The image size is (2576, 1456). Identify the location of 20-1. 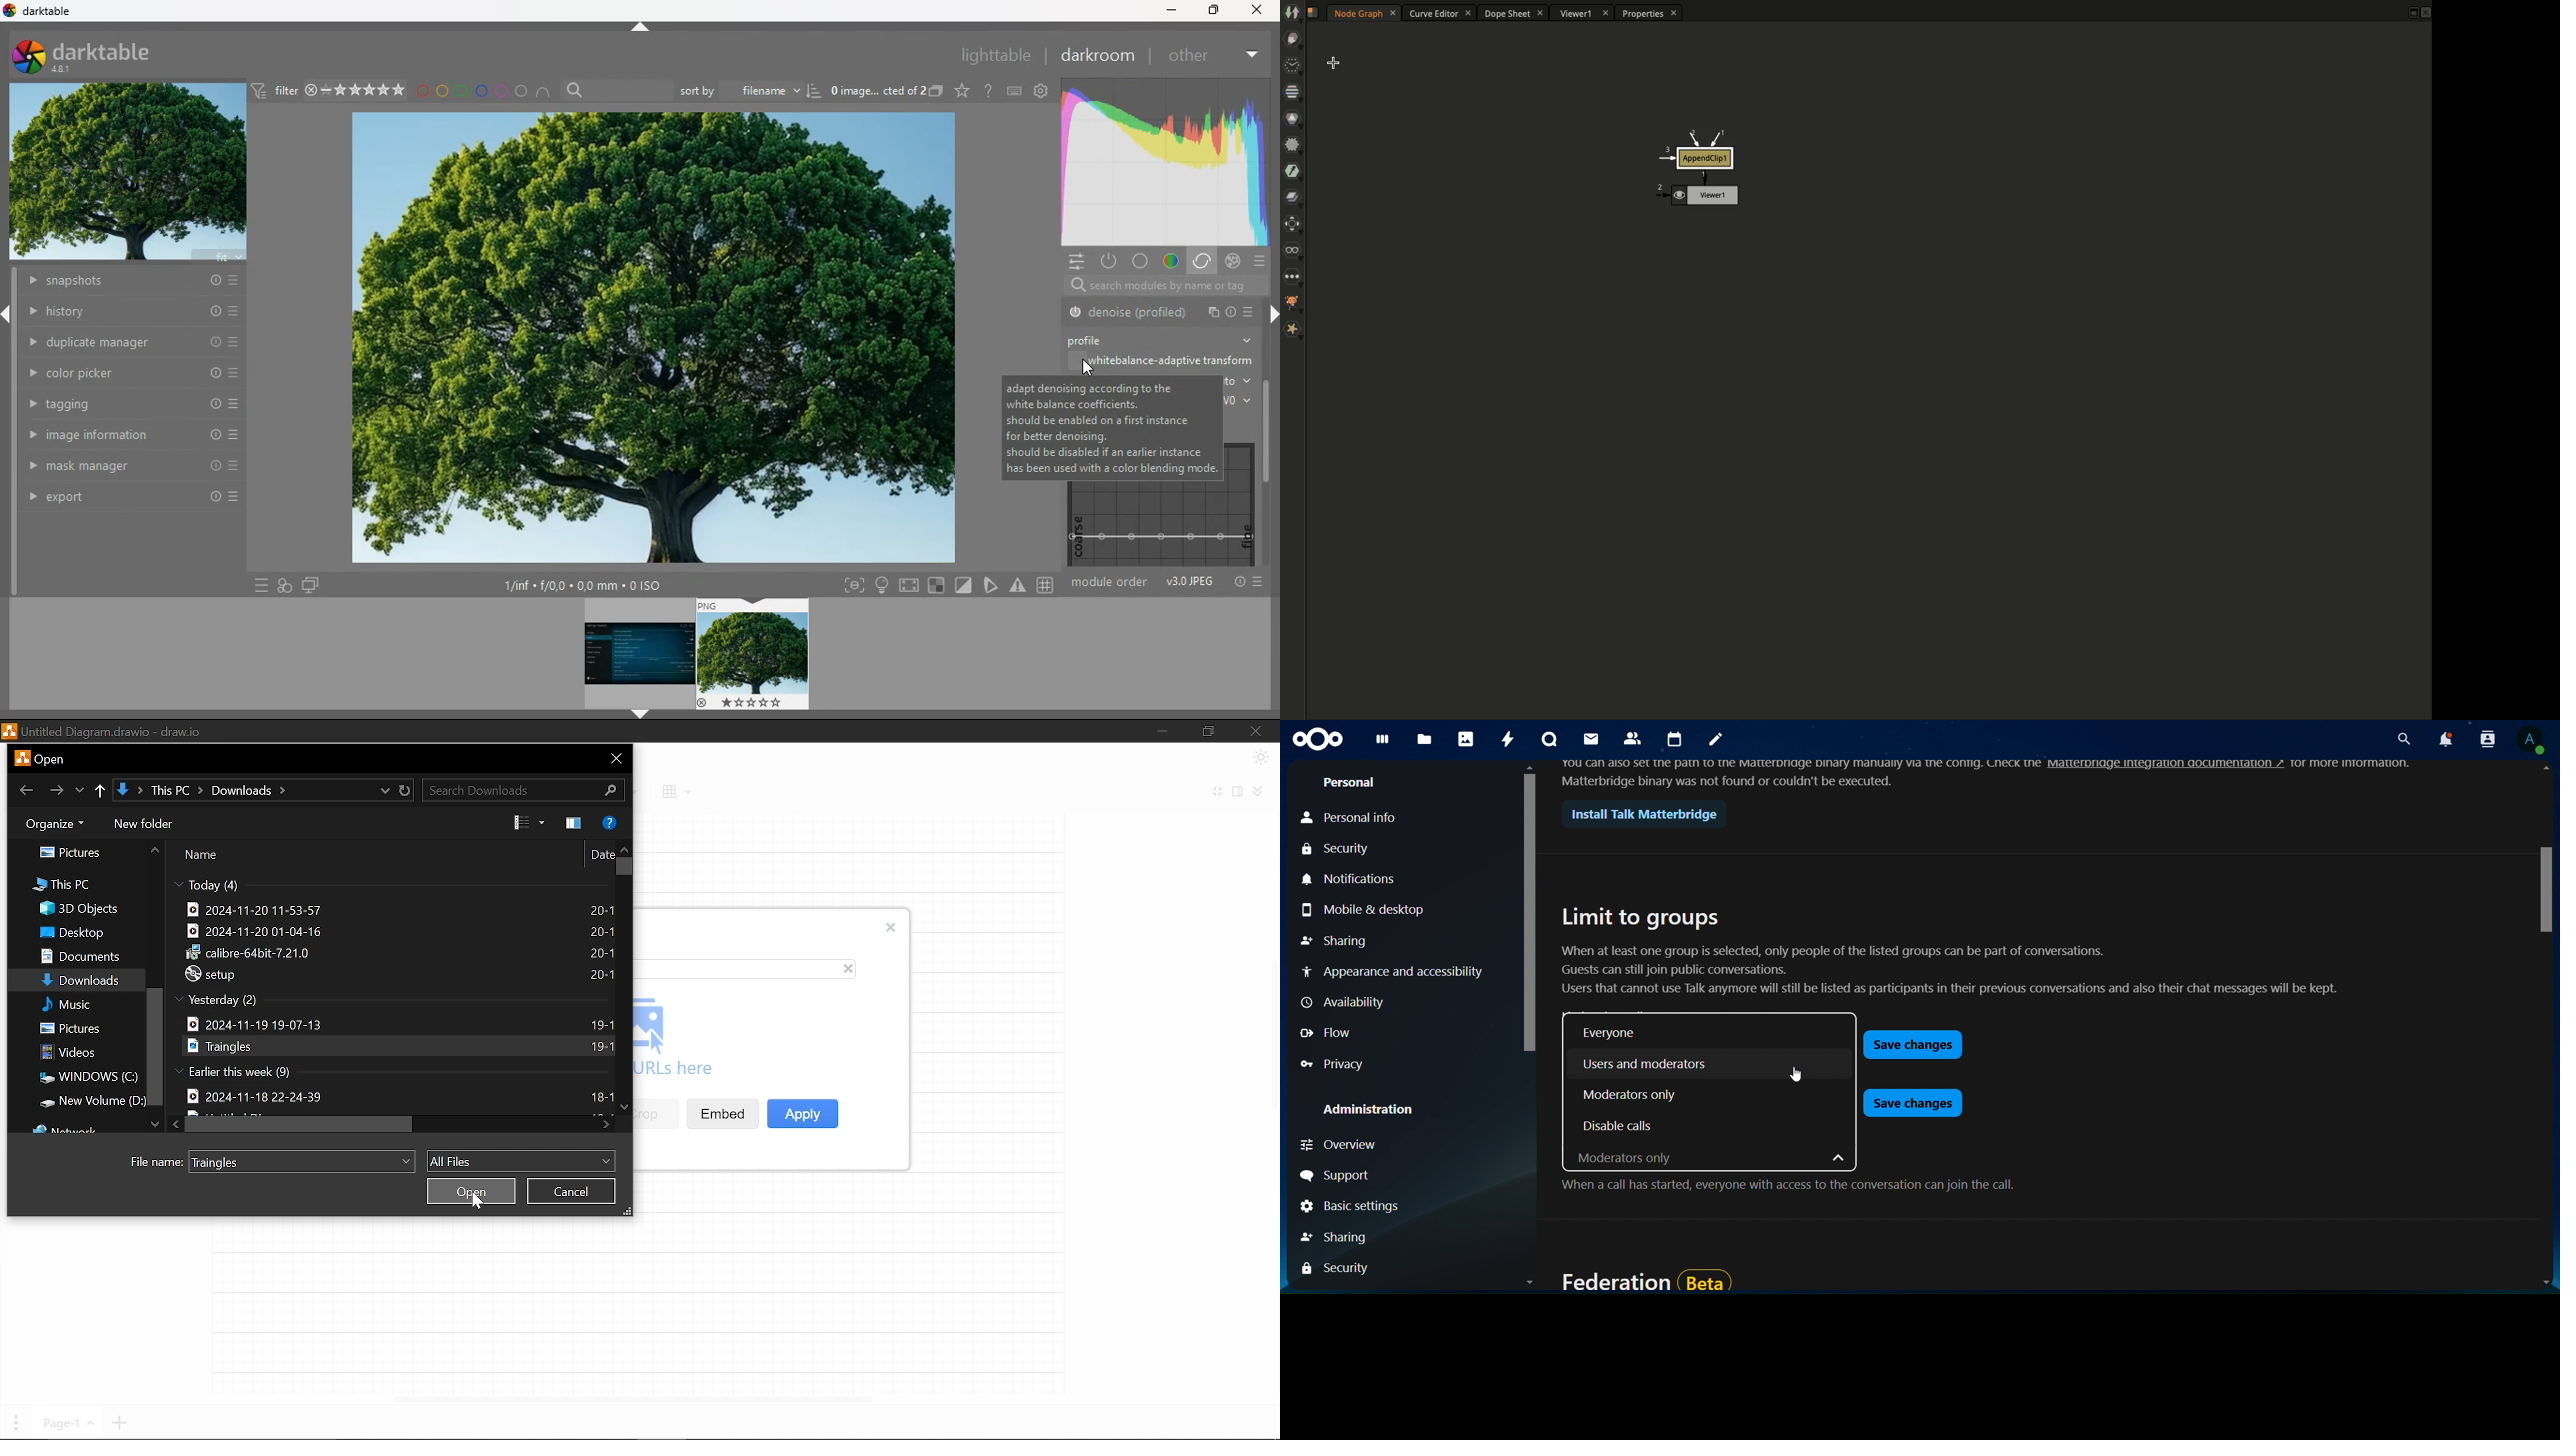
(604, 910).